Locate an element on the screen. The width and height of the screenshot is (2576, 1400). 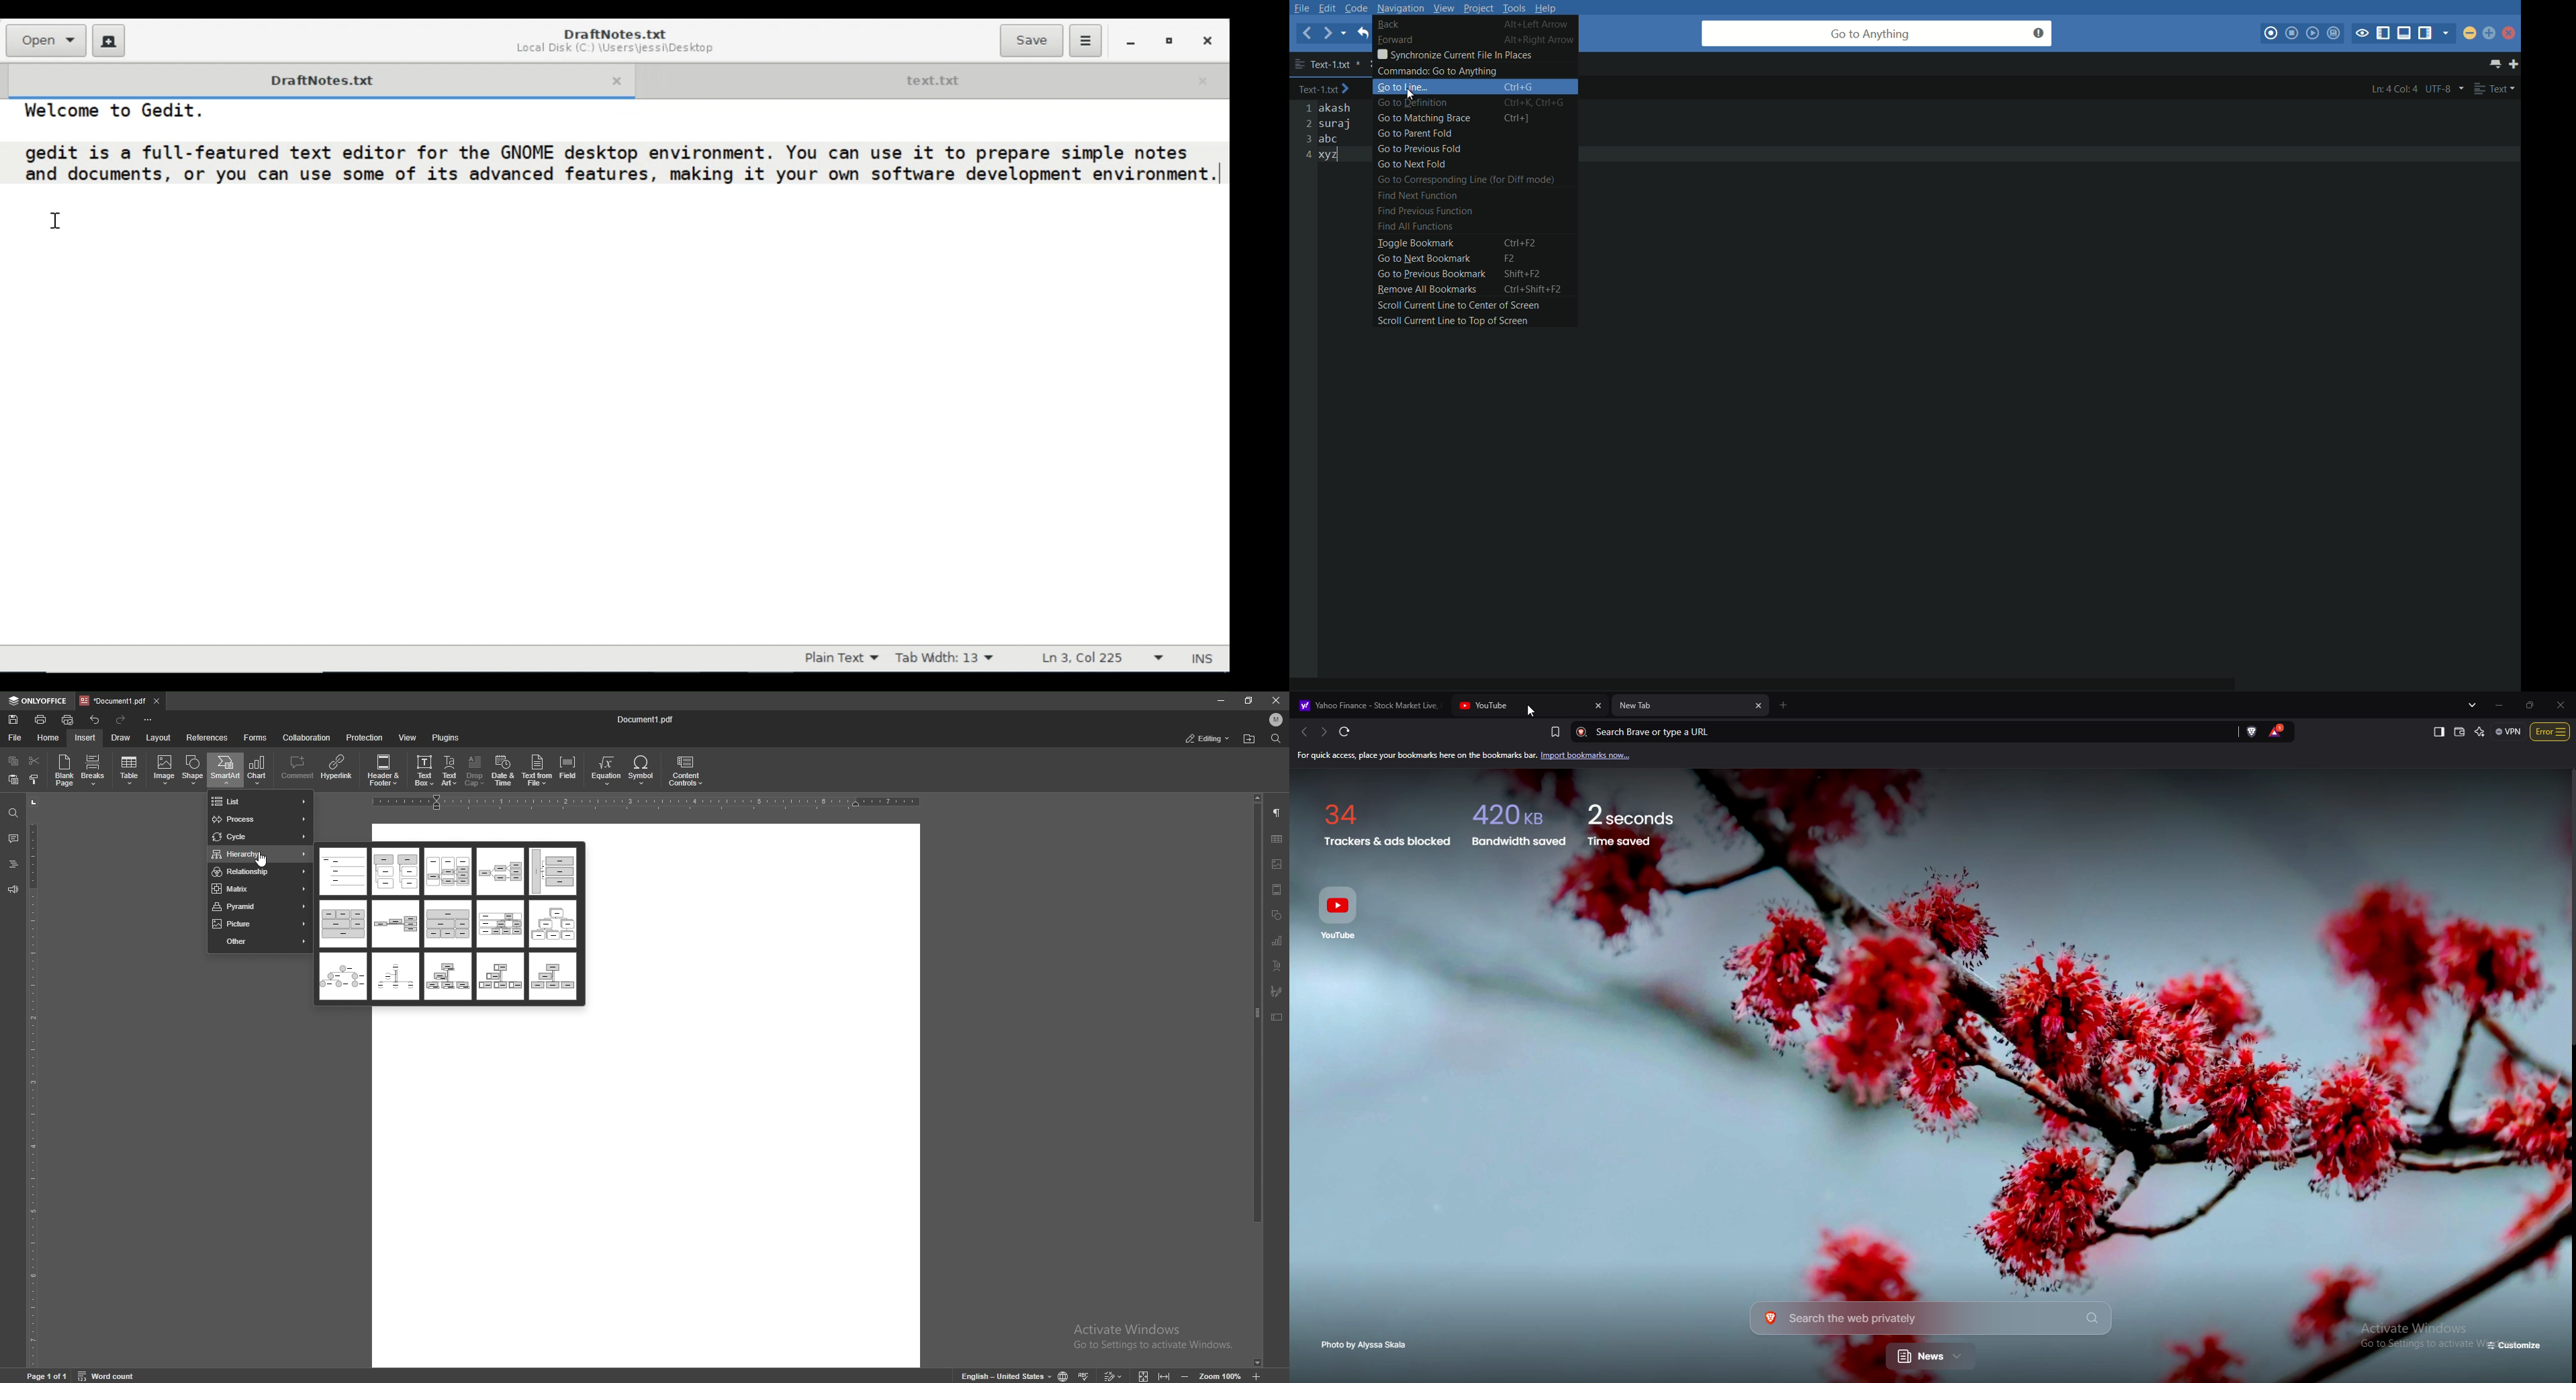
cycle is located at coordinates (260, 837).